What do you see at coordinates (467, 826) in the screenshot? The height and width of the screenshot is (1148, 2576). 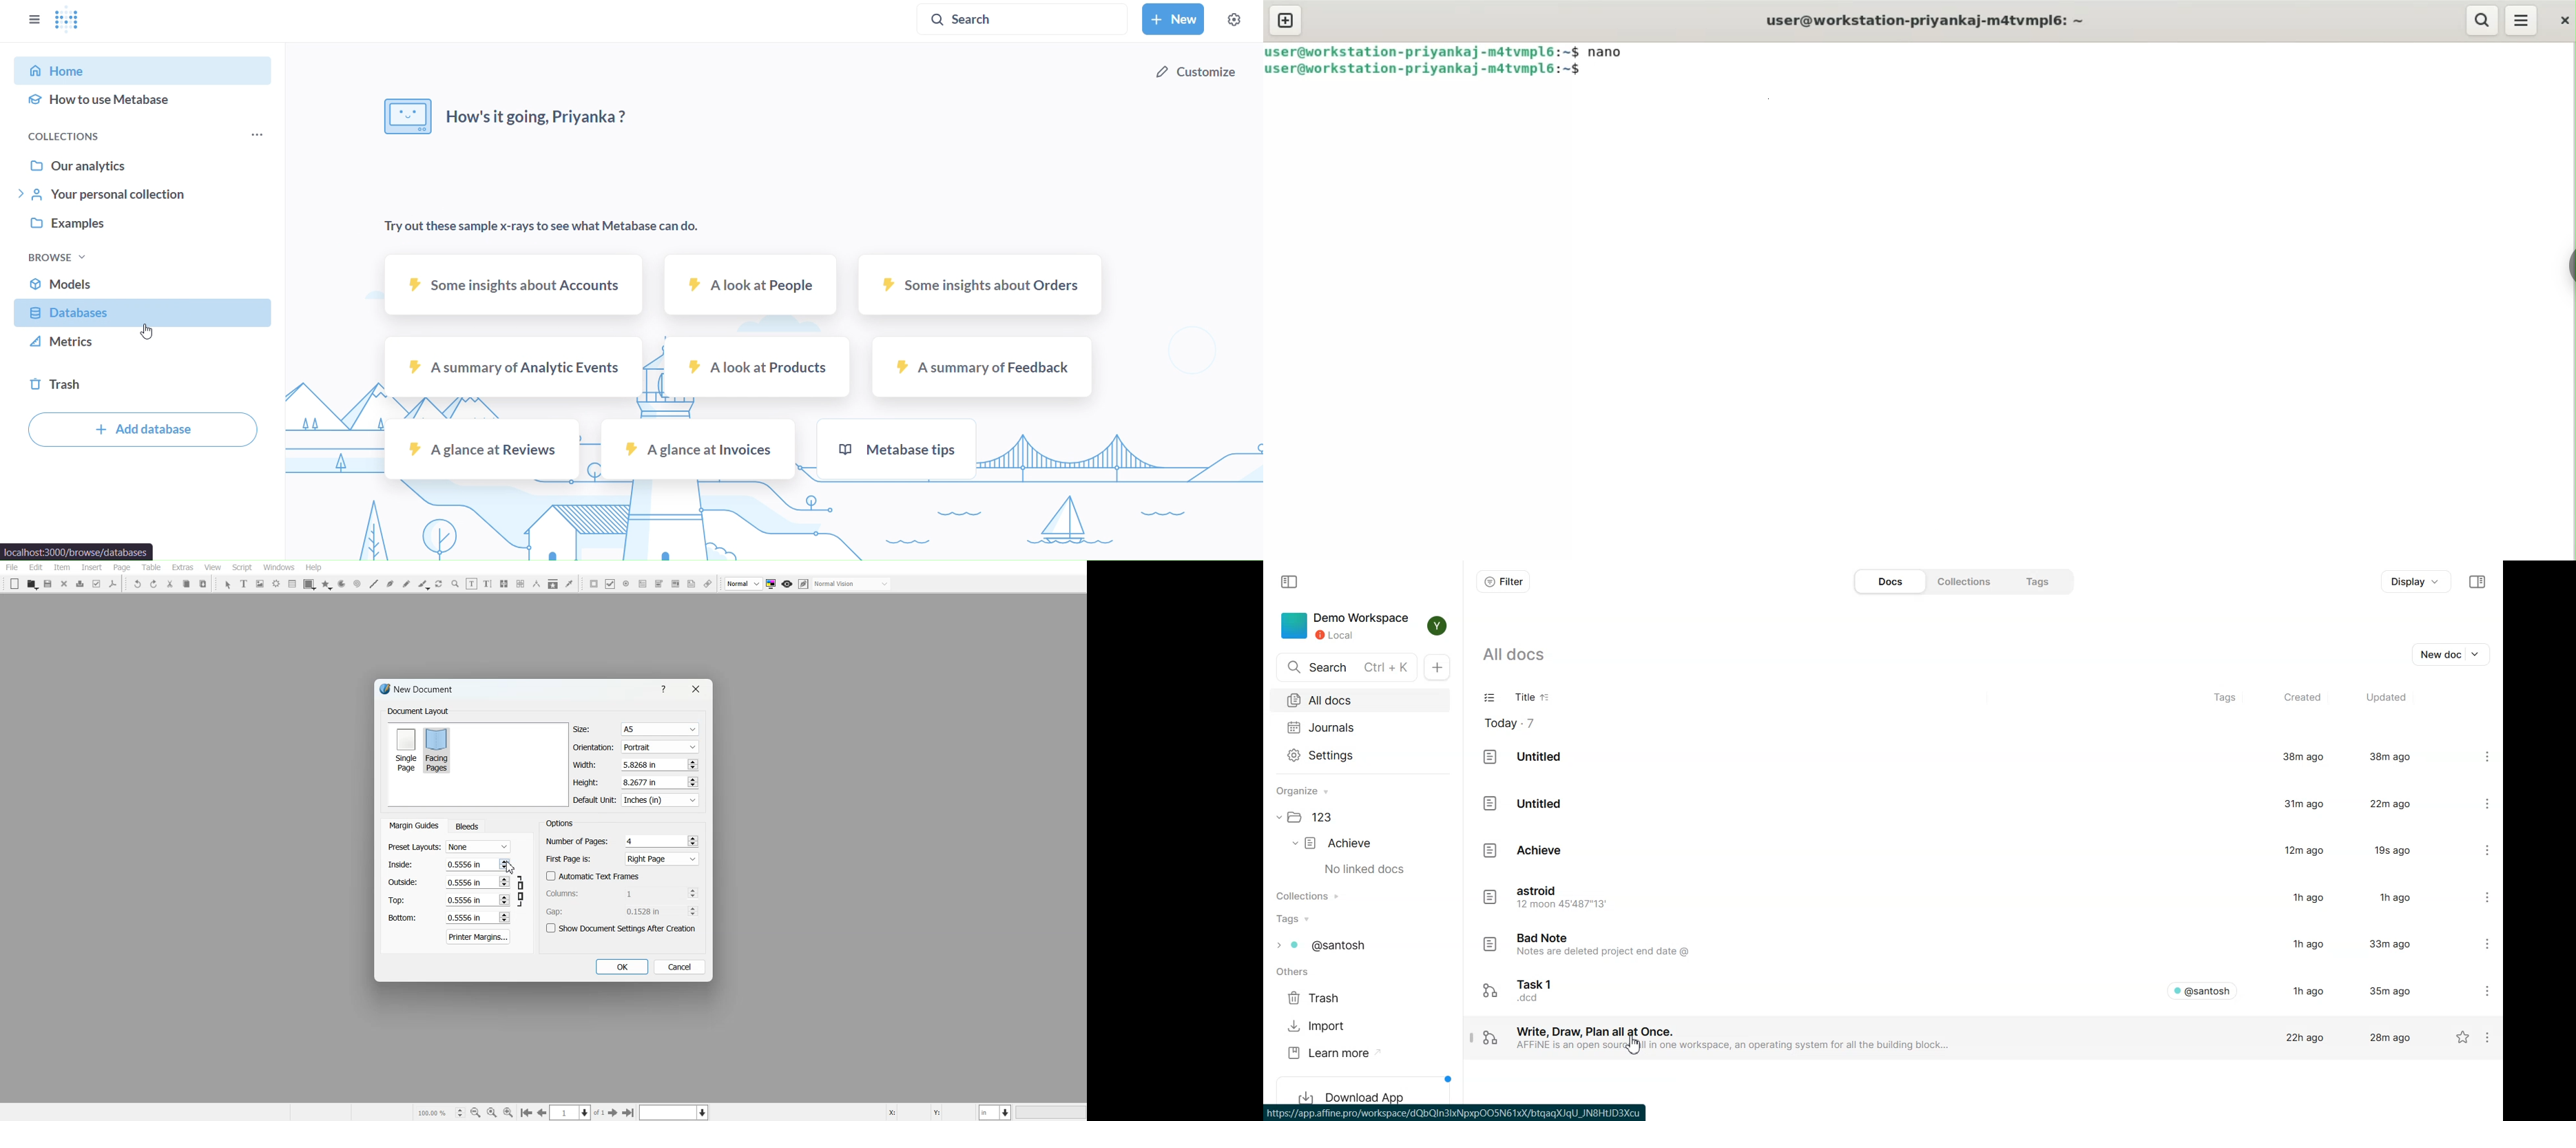 I see `Bleeds` at bounding box center [467, 826].